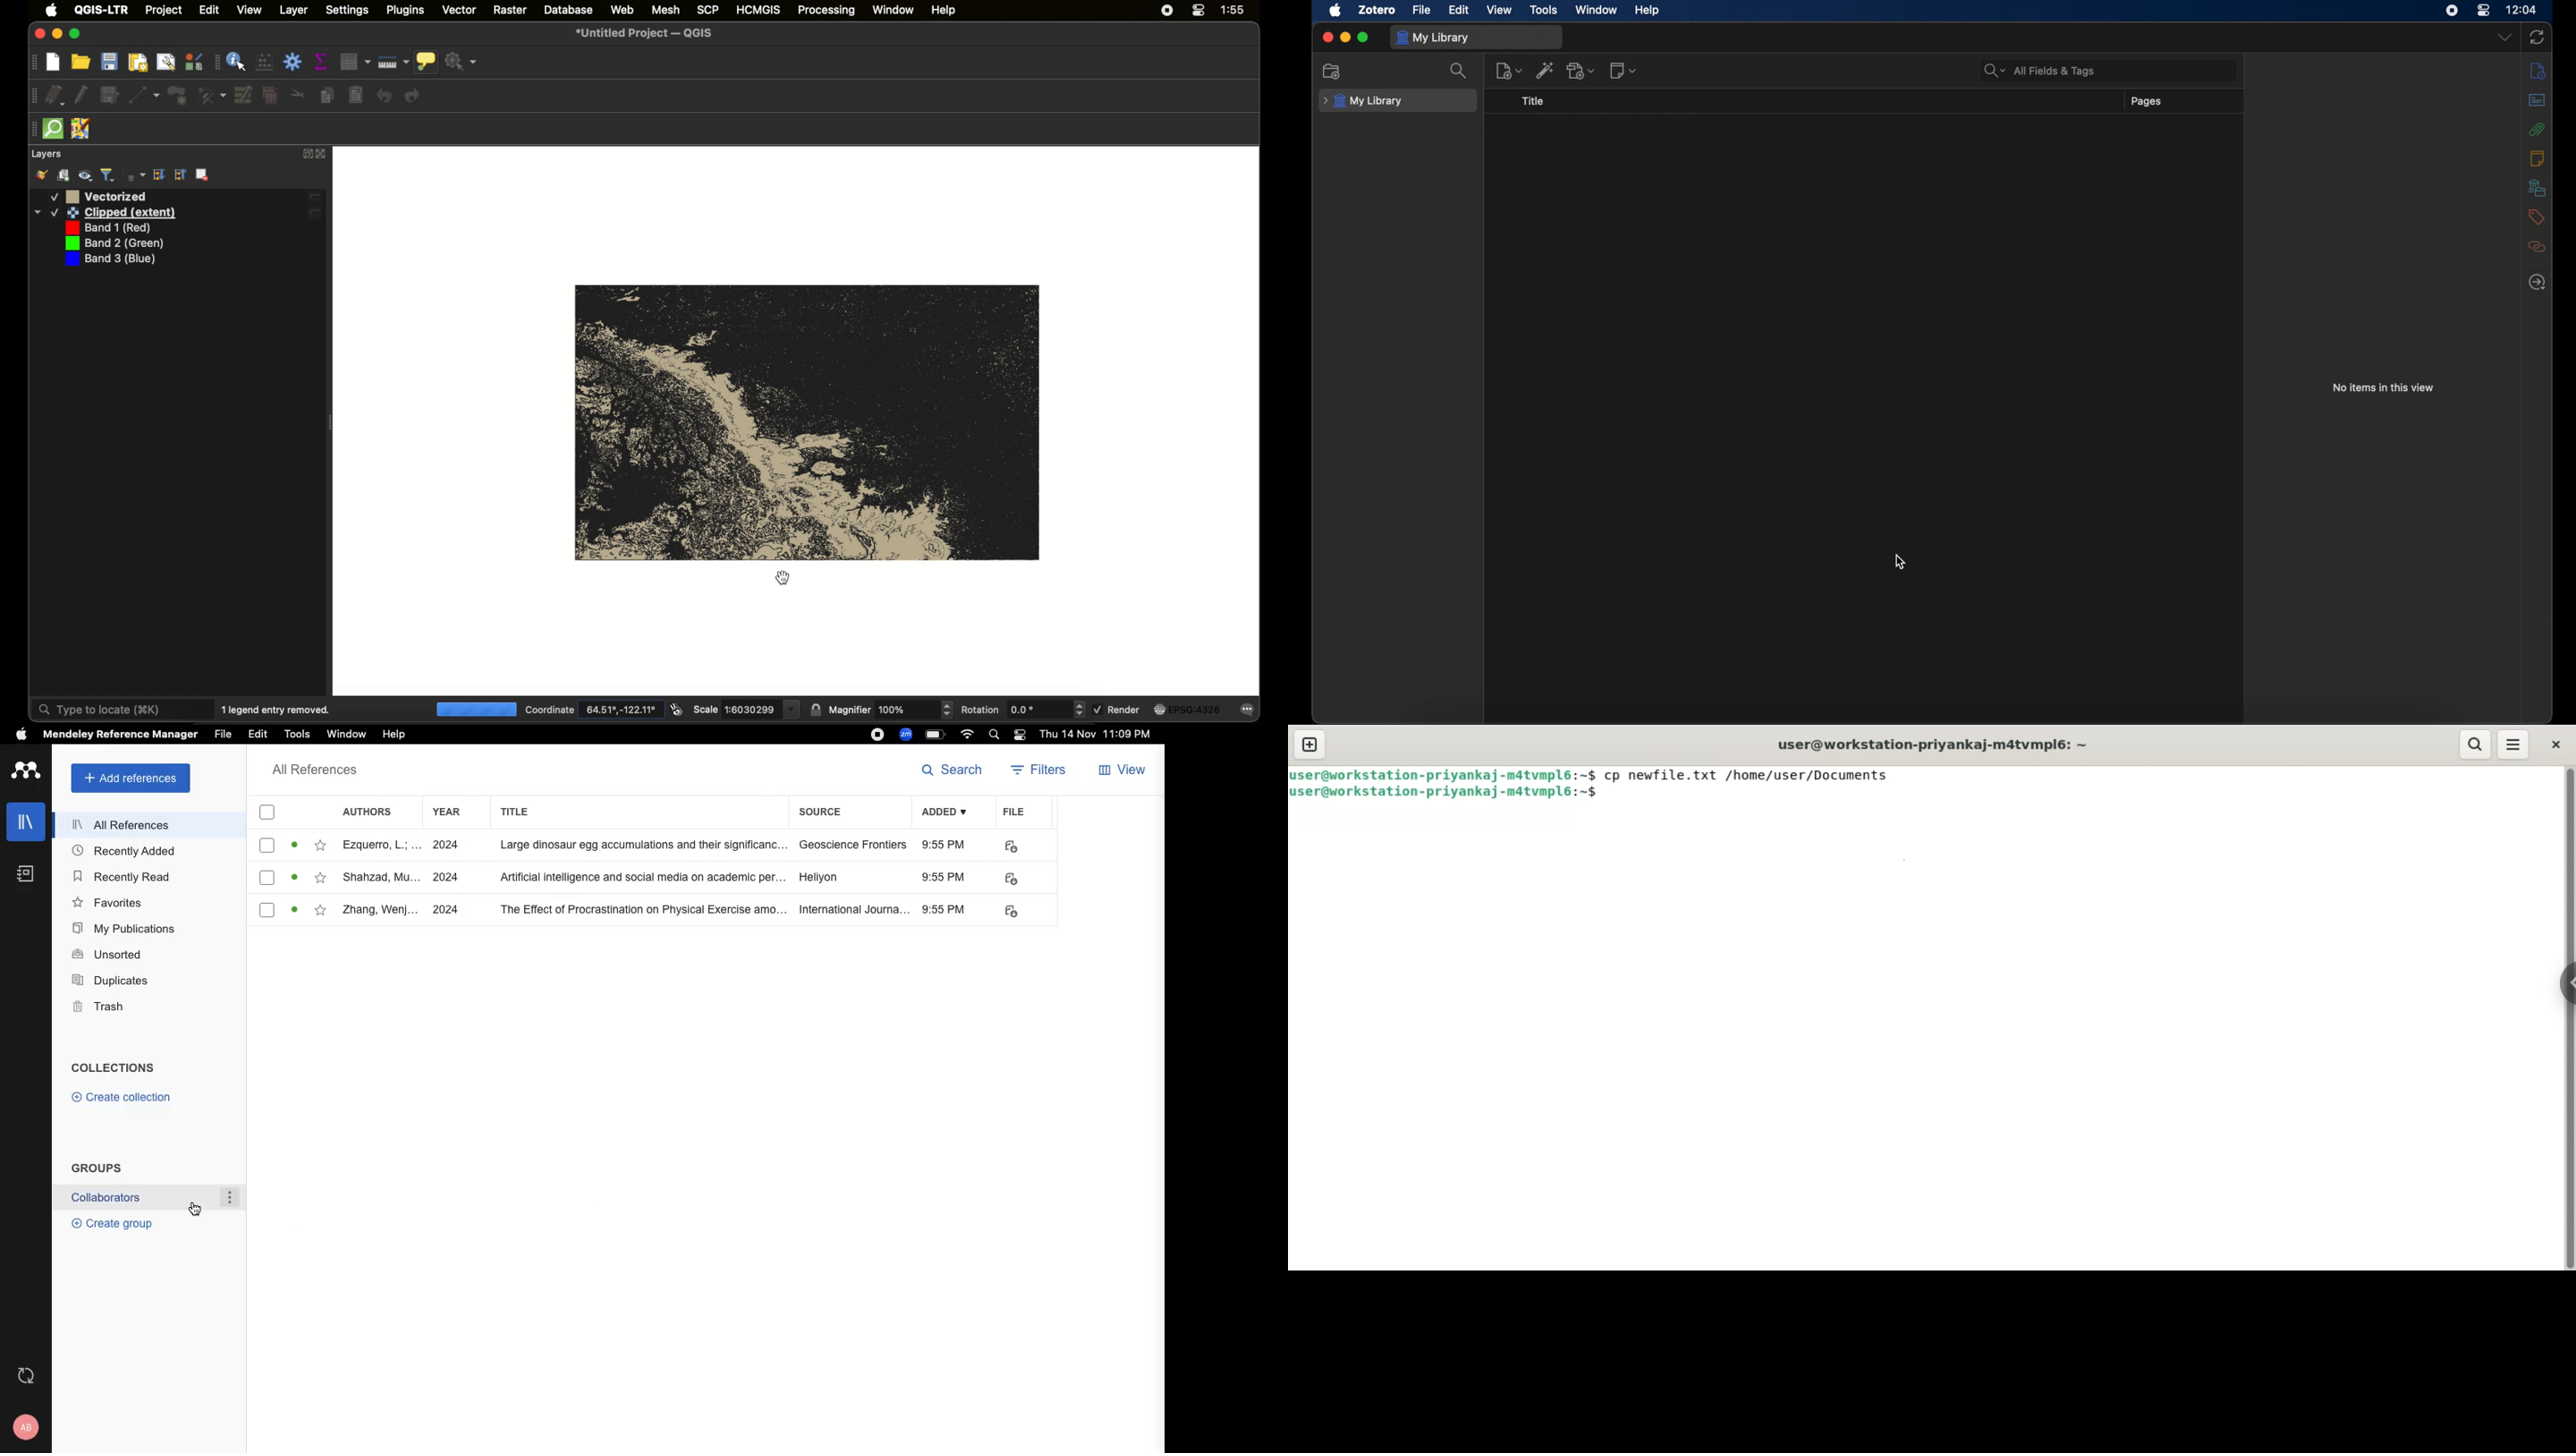 Image resolution: width=2576 pixels, height=1456 pixels. I want to click on notes, so click(2536, 158).